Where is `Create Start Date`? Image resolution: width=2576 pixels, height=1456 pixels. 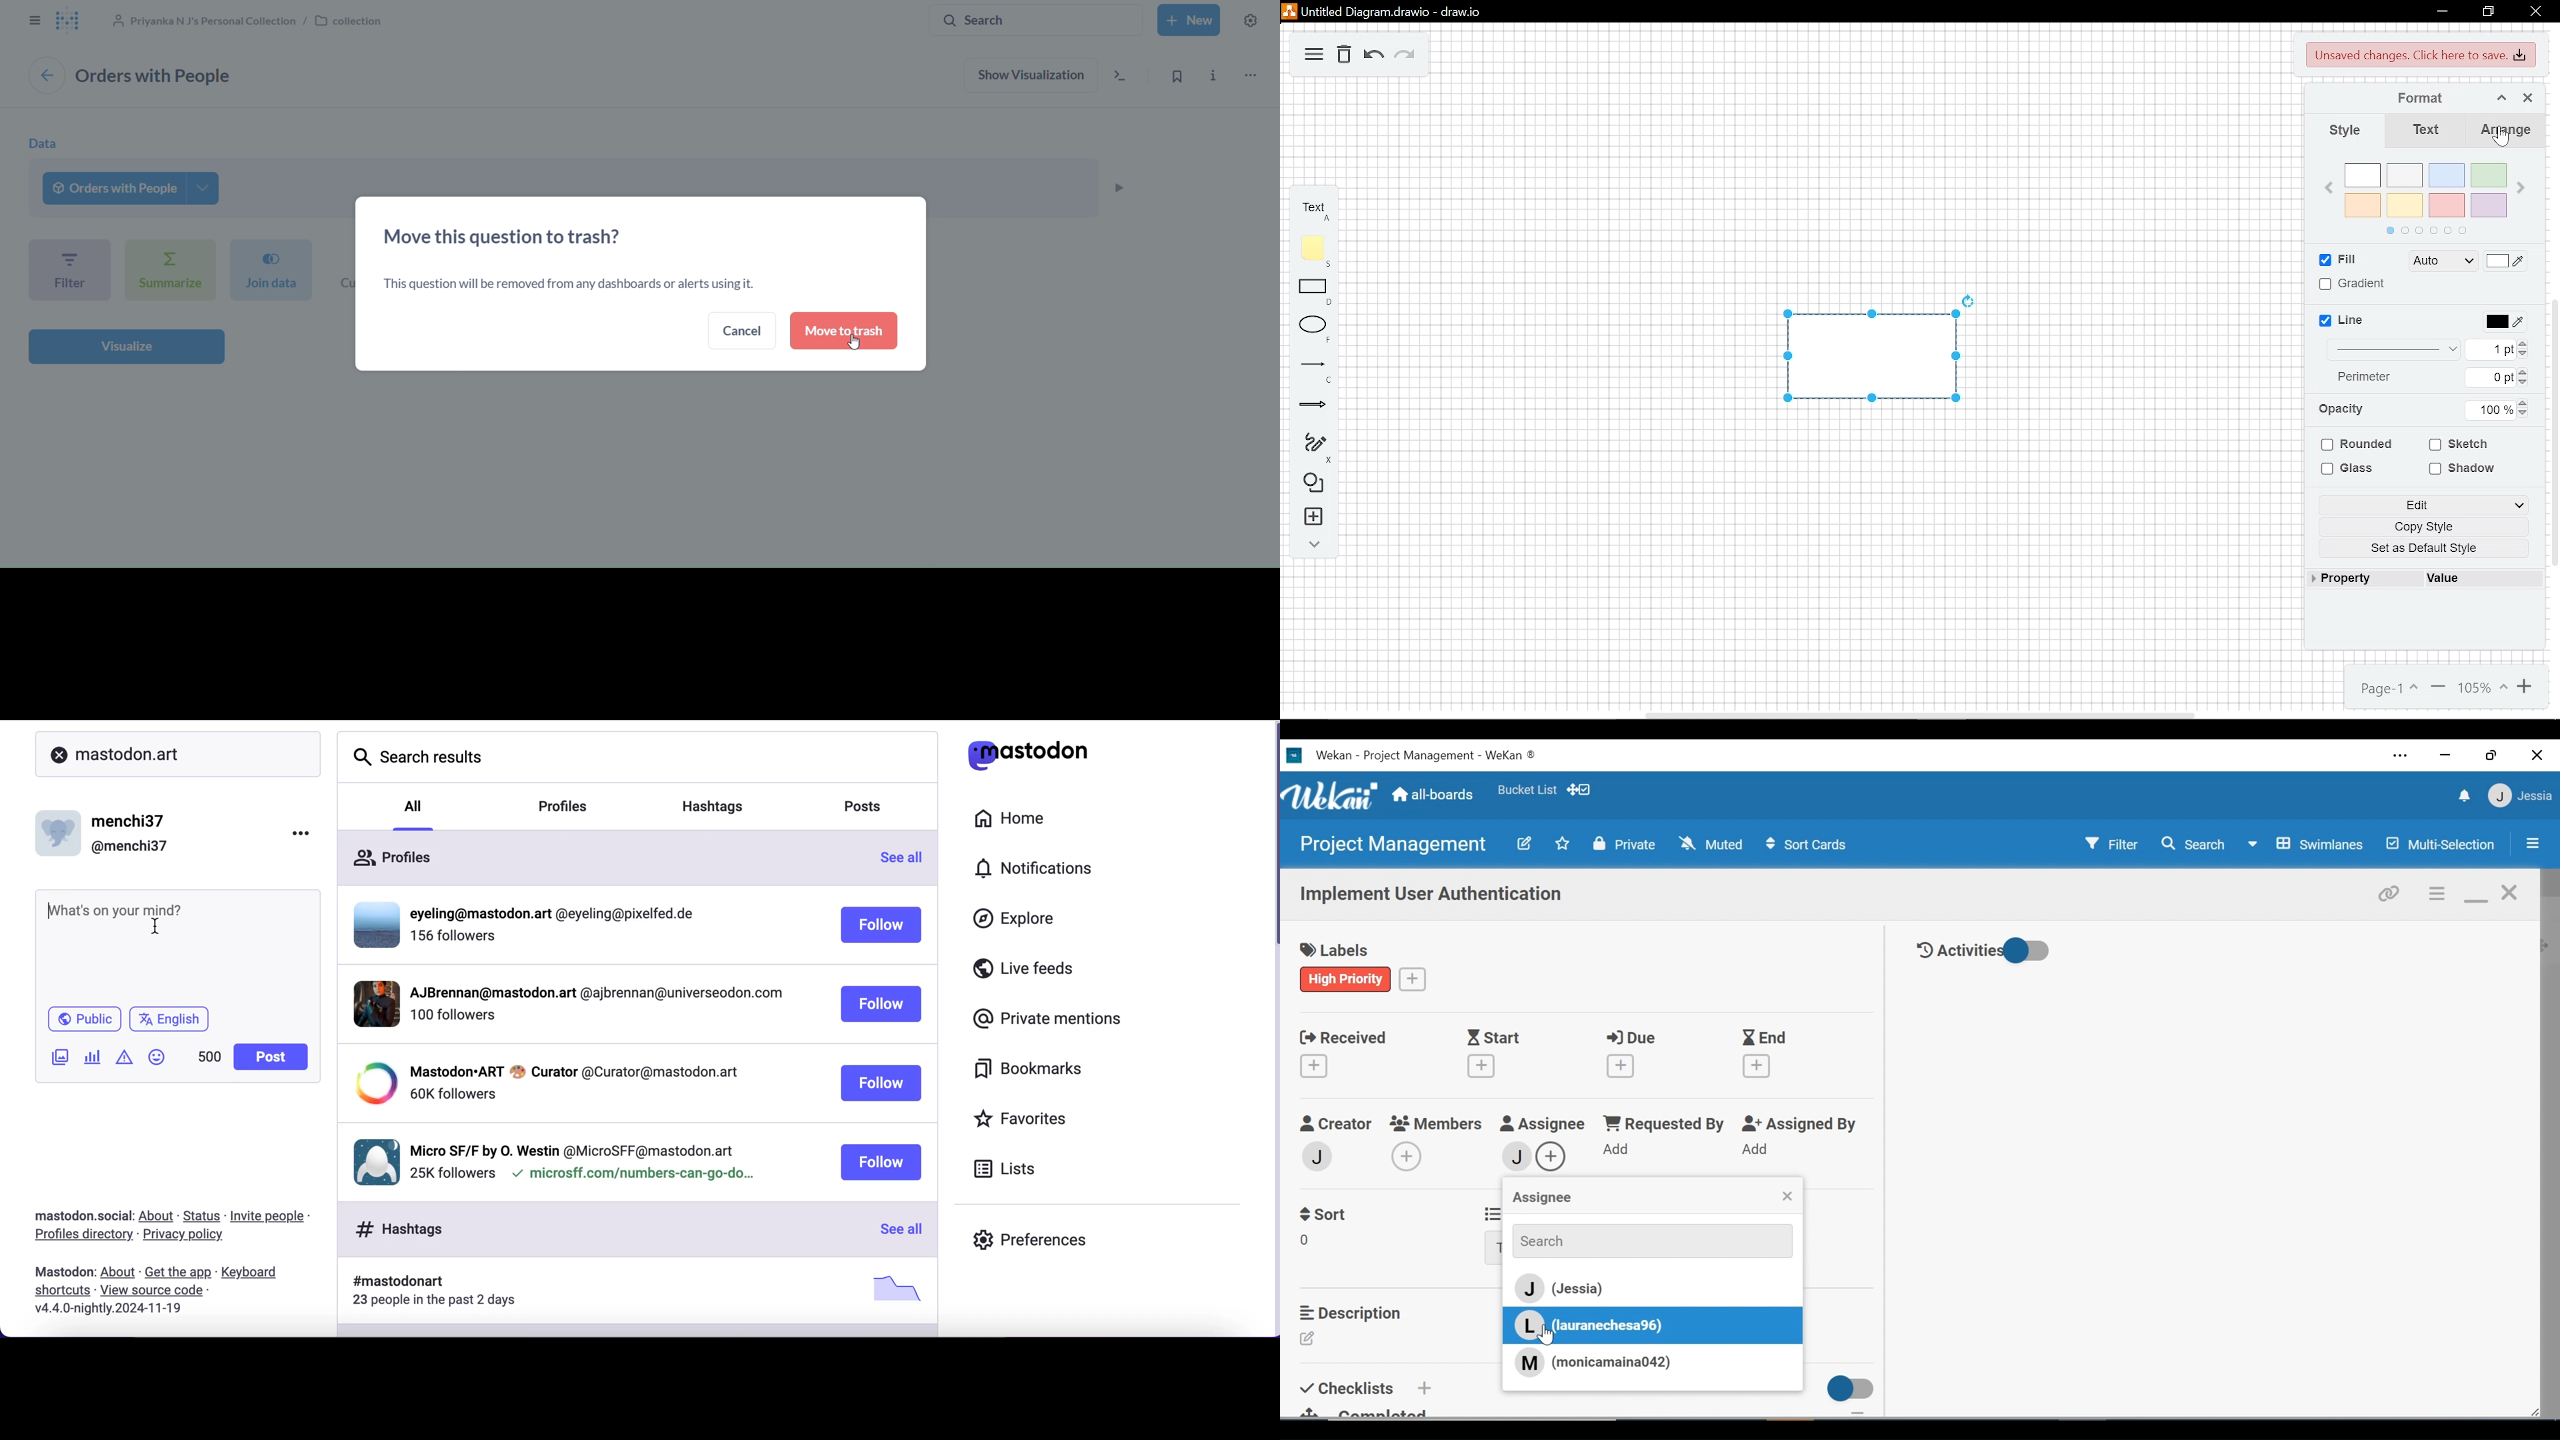
Create Start Date is located at coordinates (1481, 1066).